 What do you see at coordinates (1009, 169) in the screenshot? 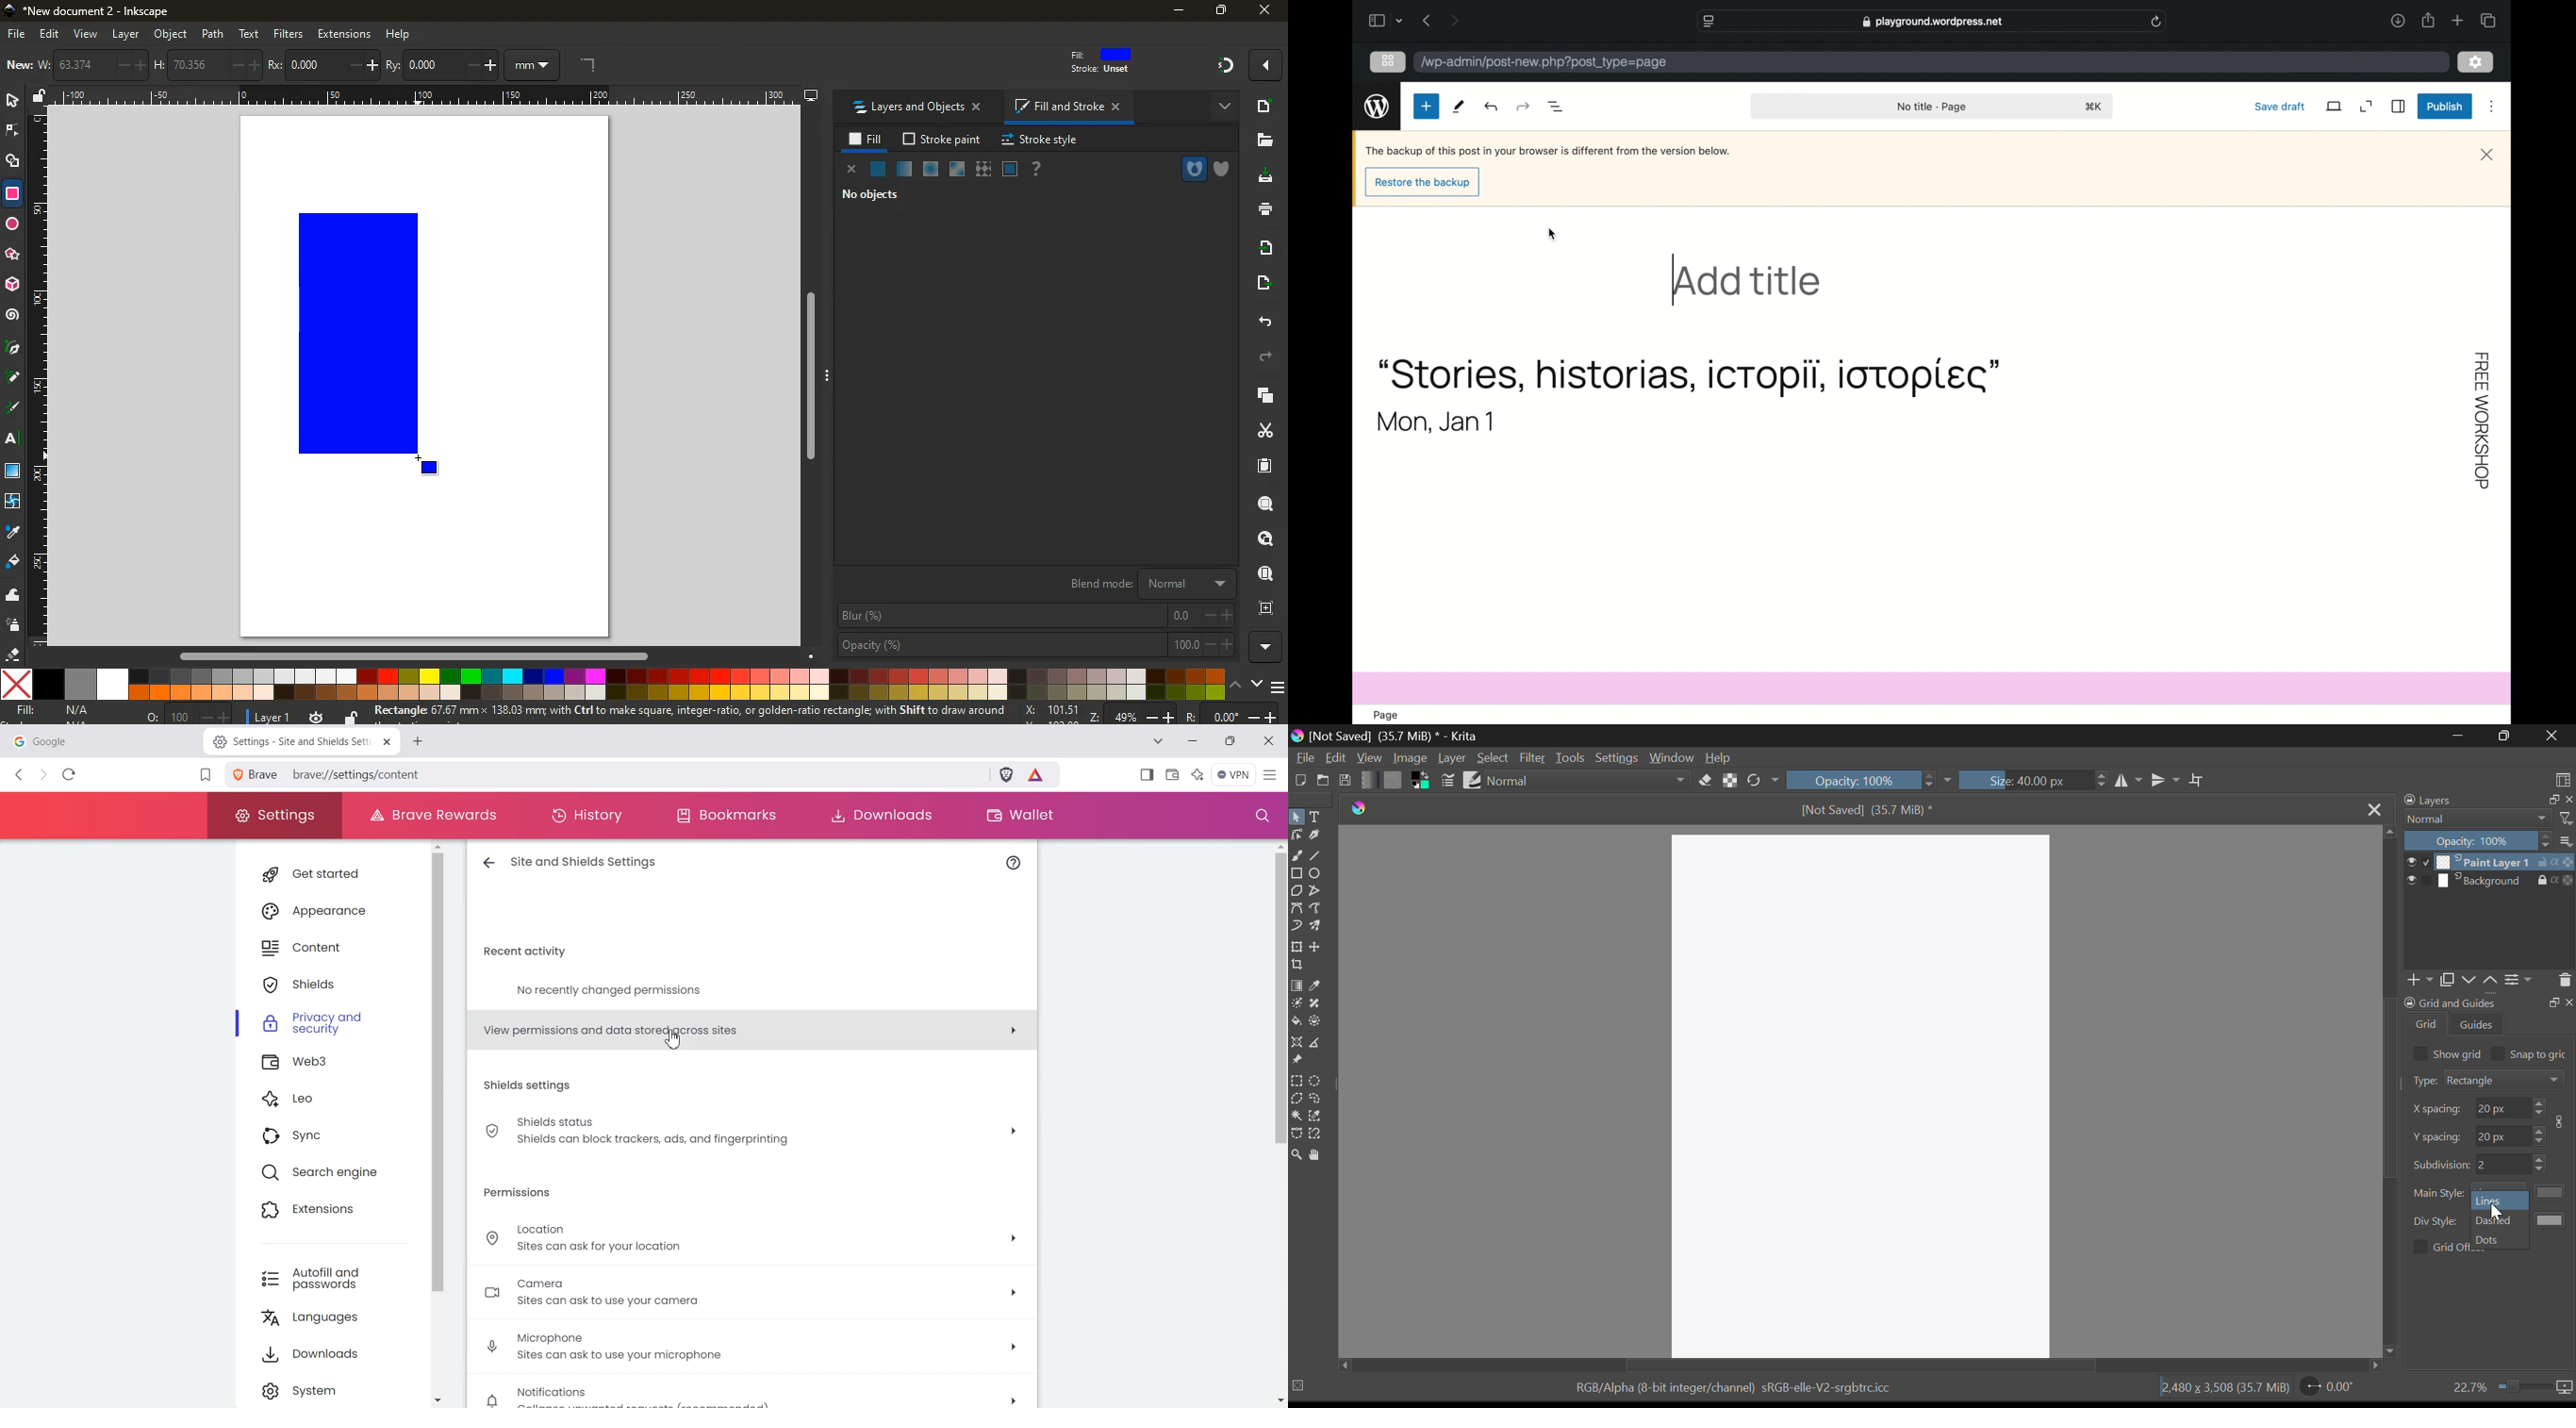
I see `glass` at bounding box center [1009, 169].